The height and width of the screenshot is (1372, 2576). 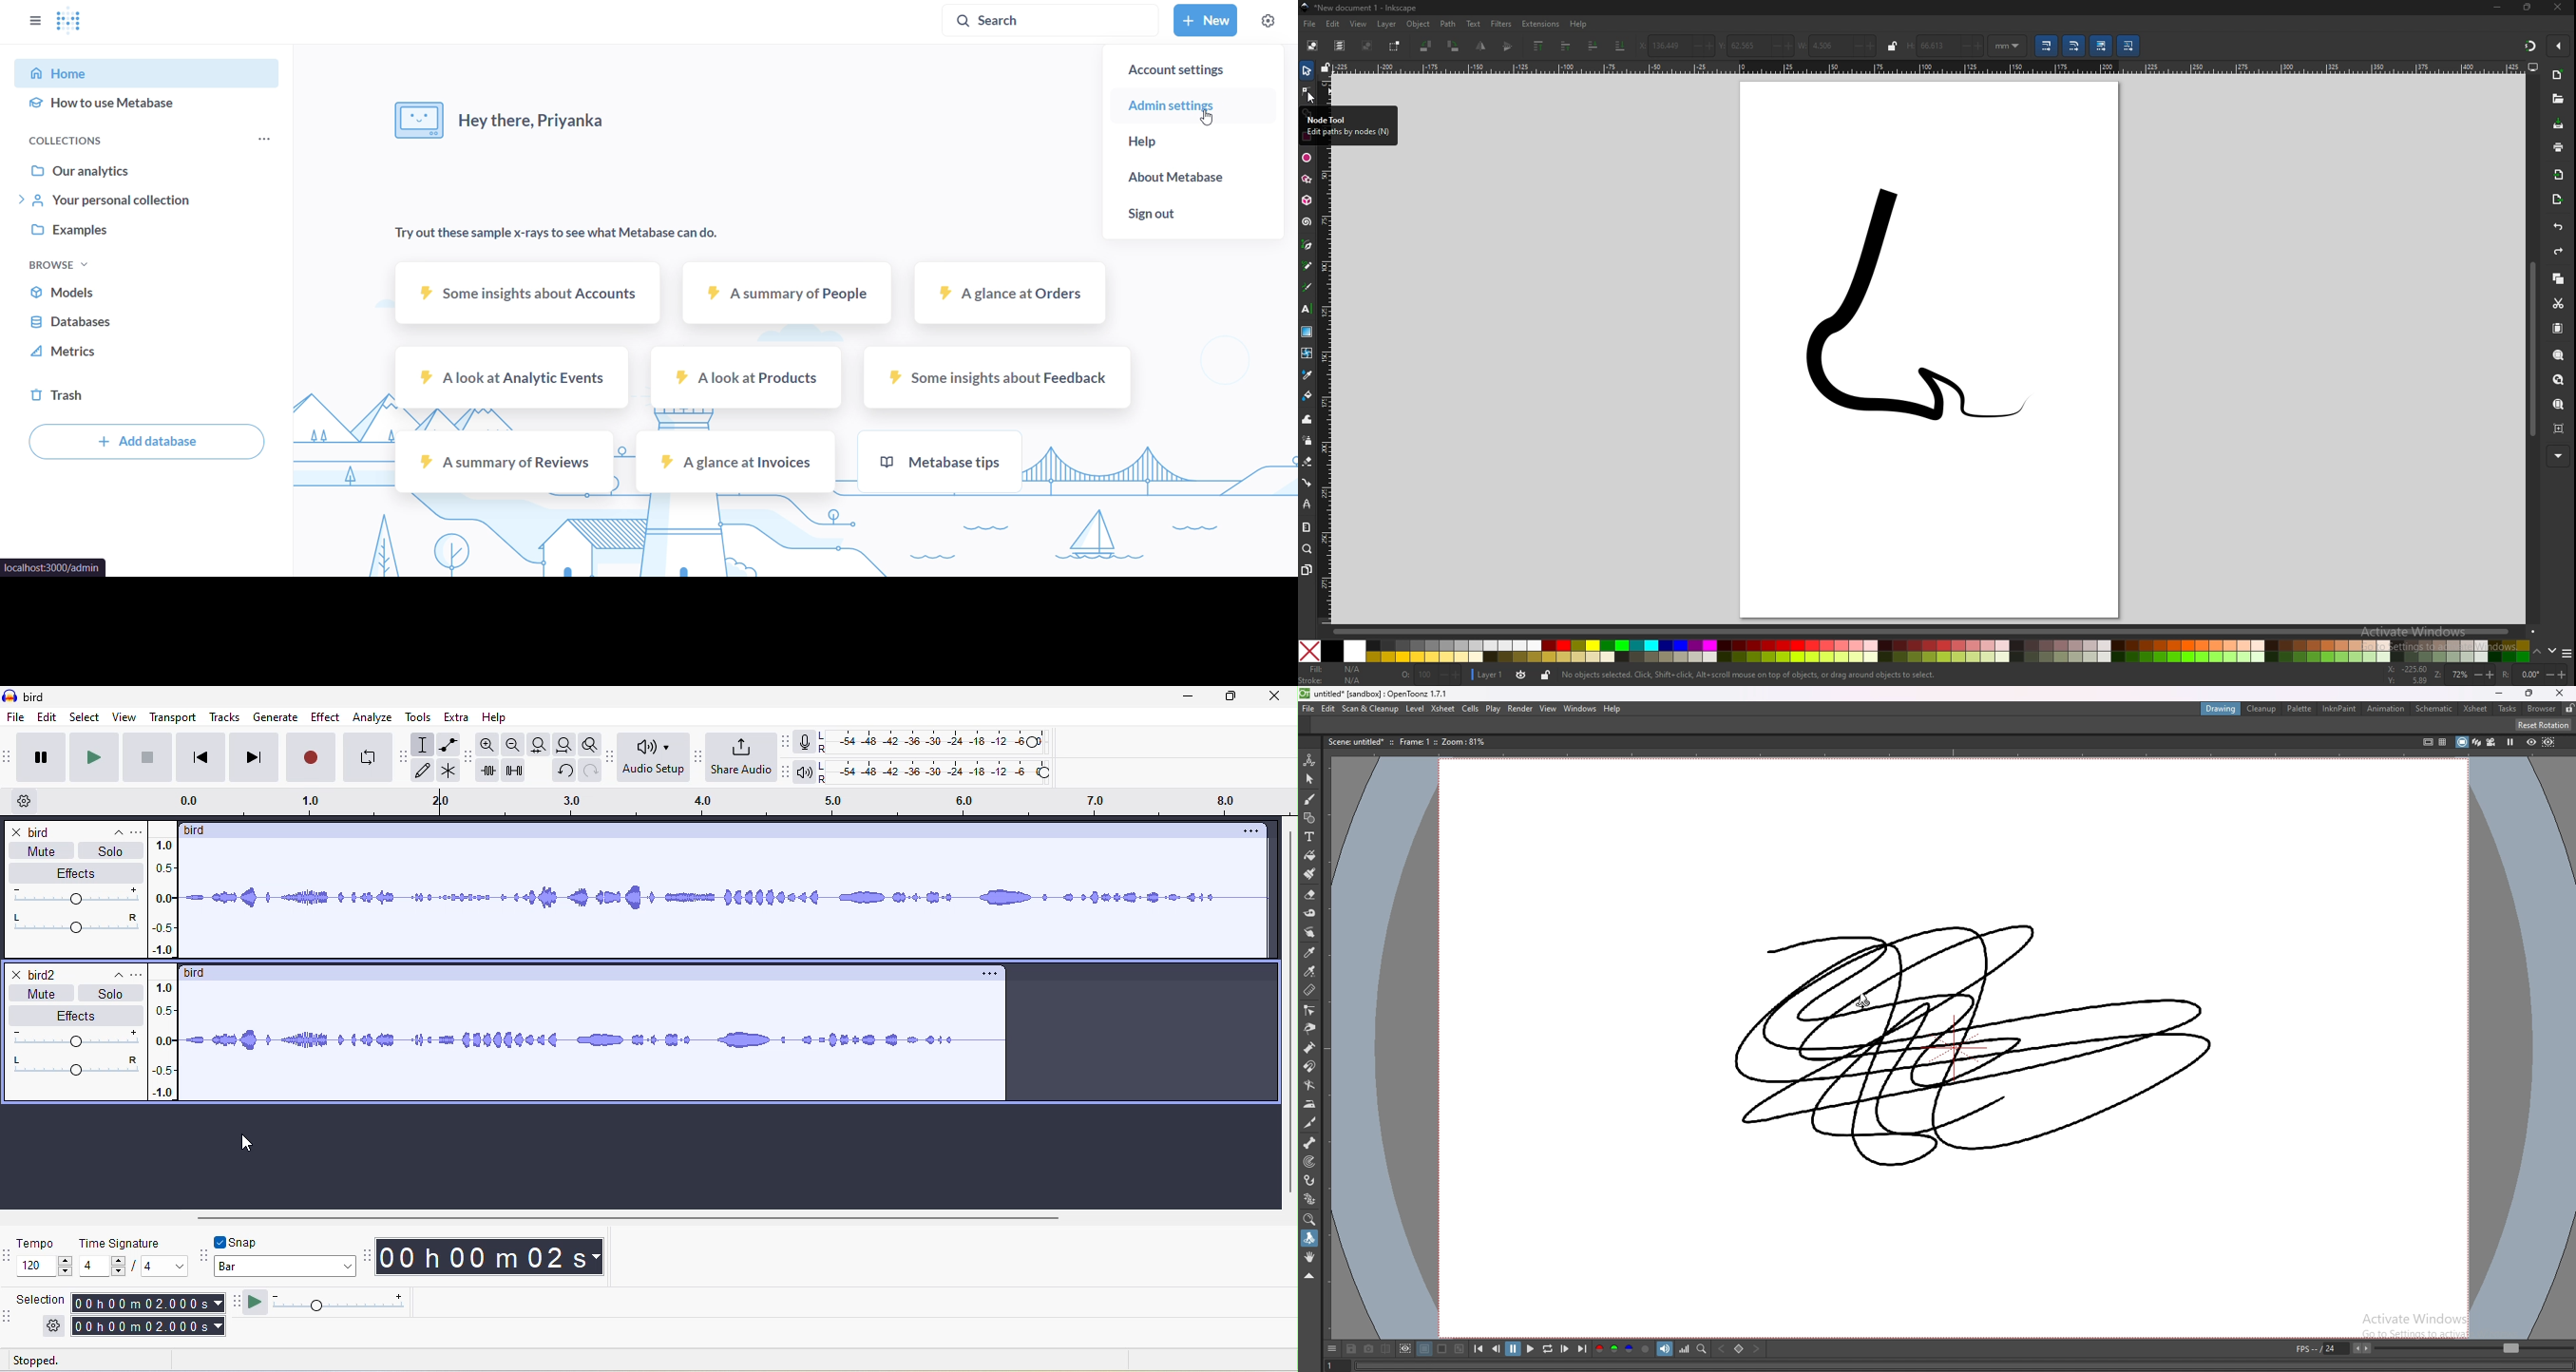 What do you see at coordinates (78, 1065) in the screenshot?
I see `pan center` at bounding box center [78, 1065].